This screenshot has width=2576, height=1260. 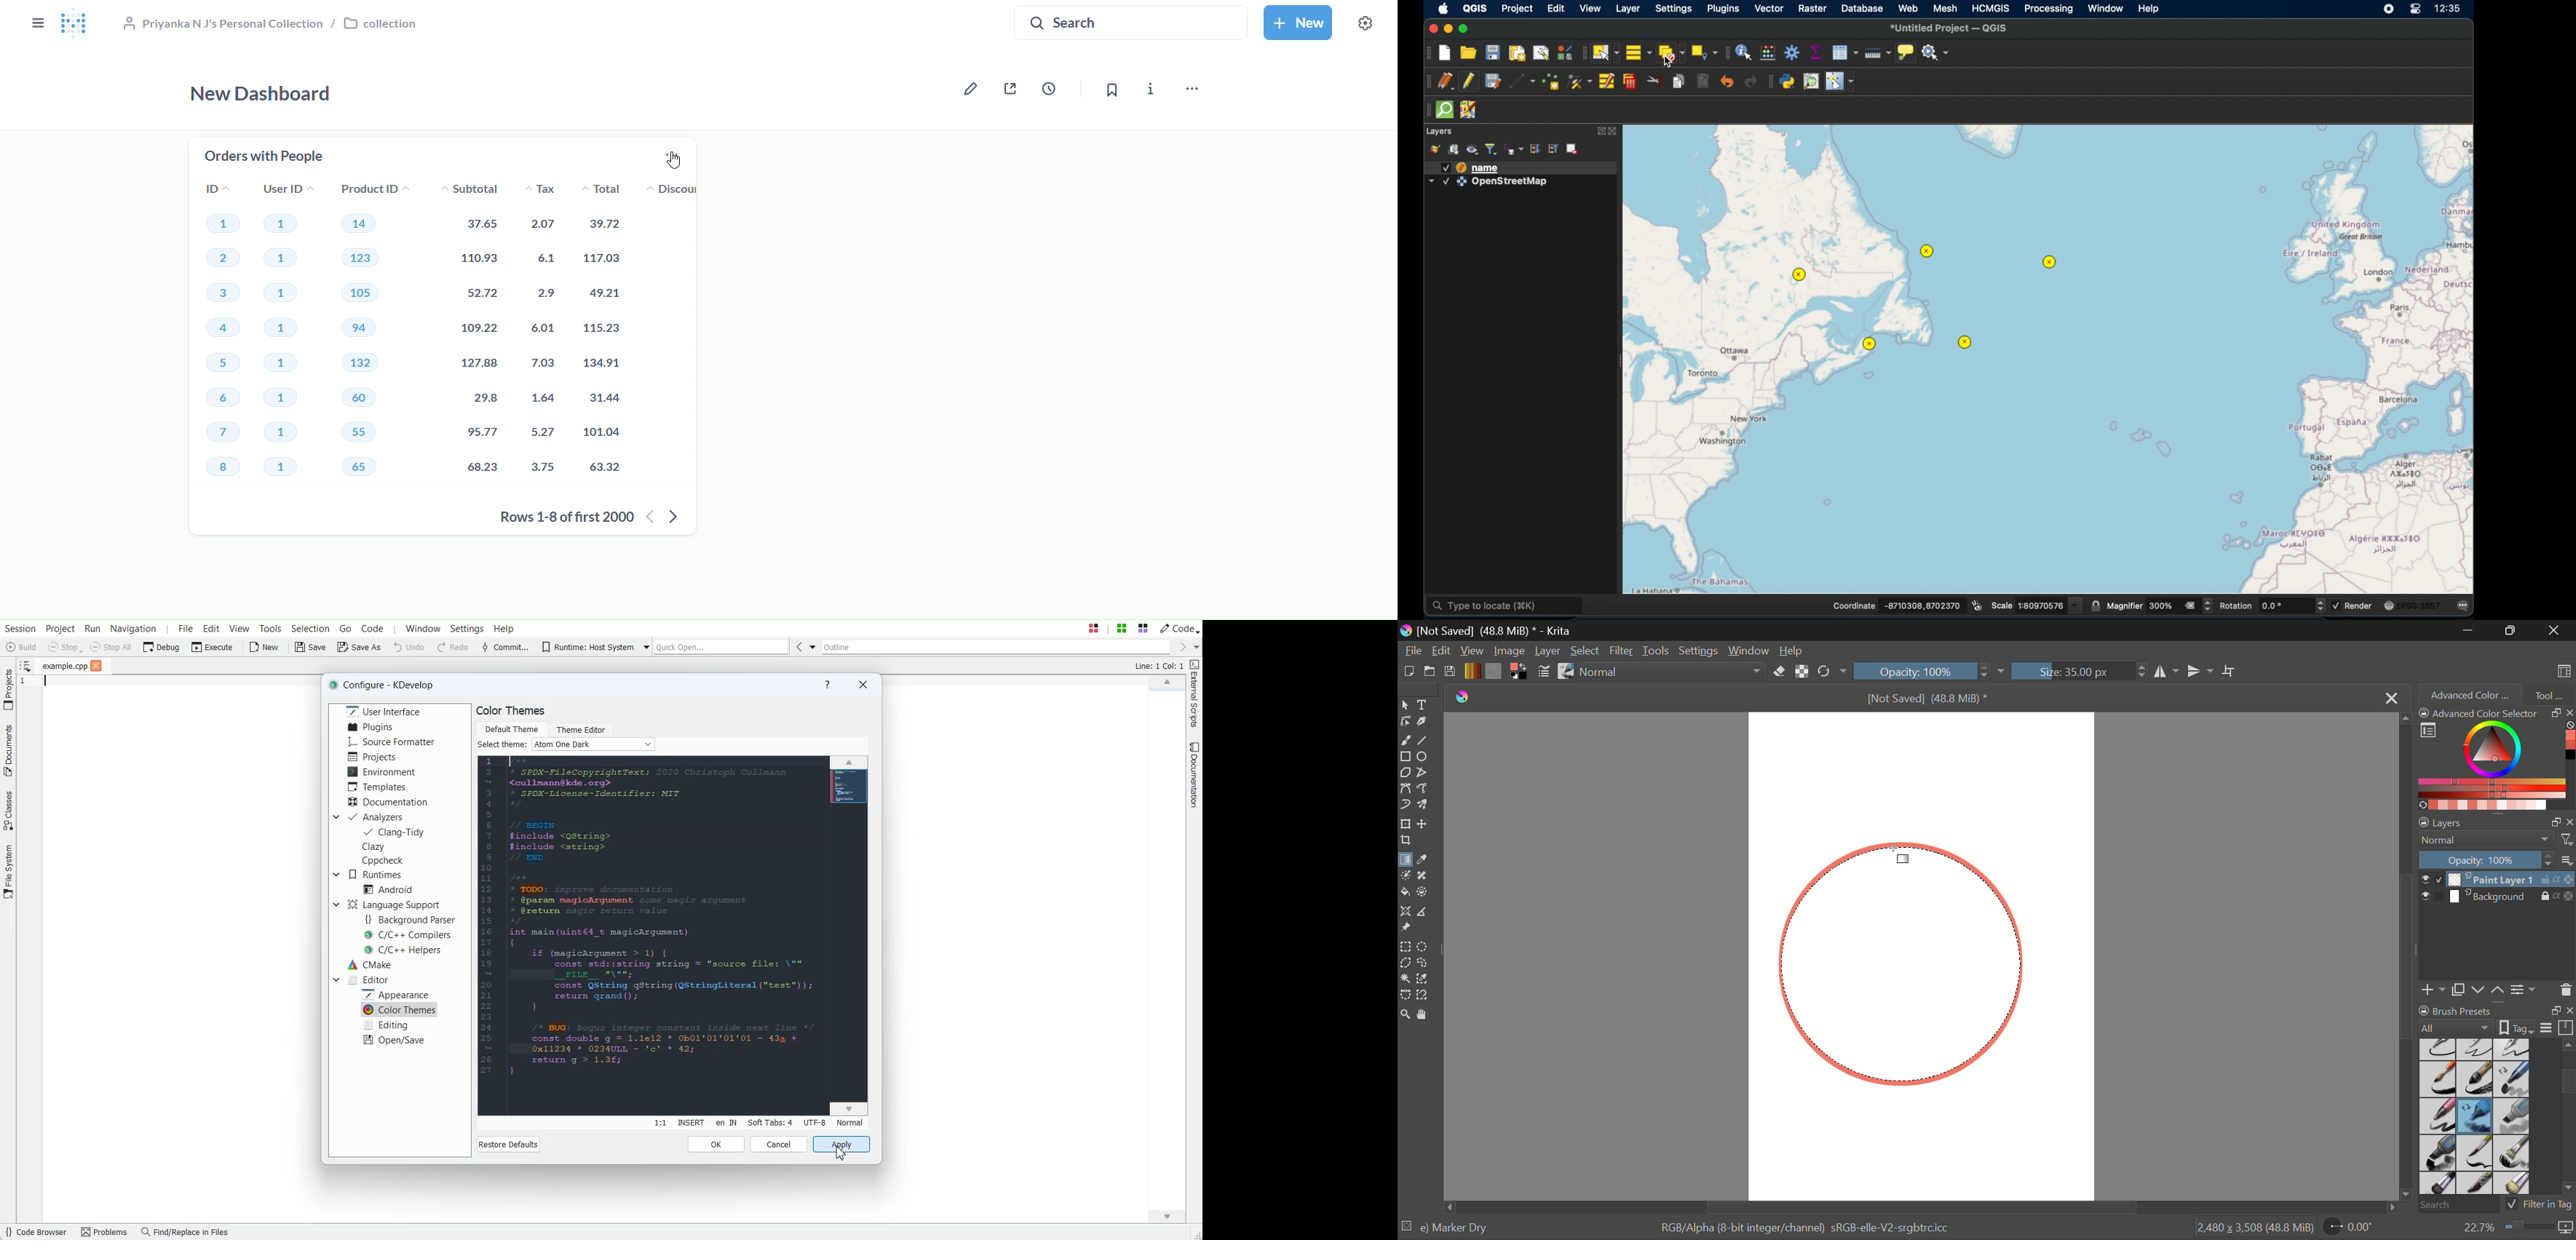 I want to click on Gradient Fill Selected, so click(x=1405, y=861).